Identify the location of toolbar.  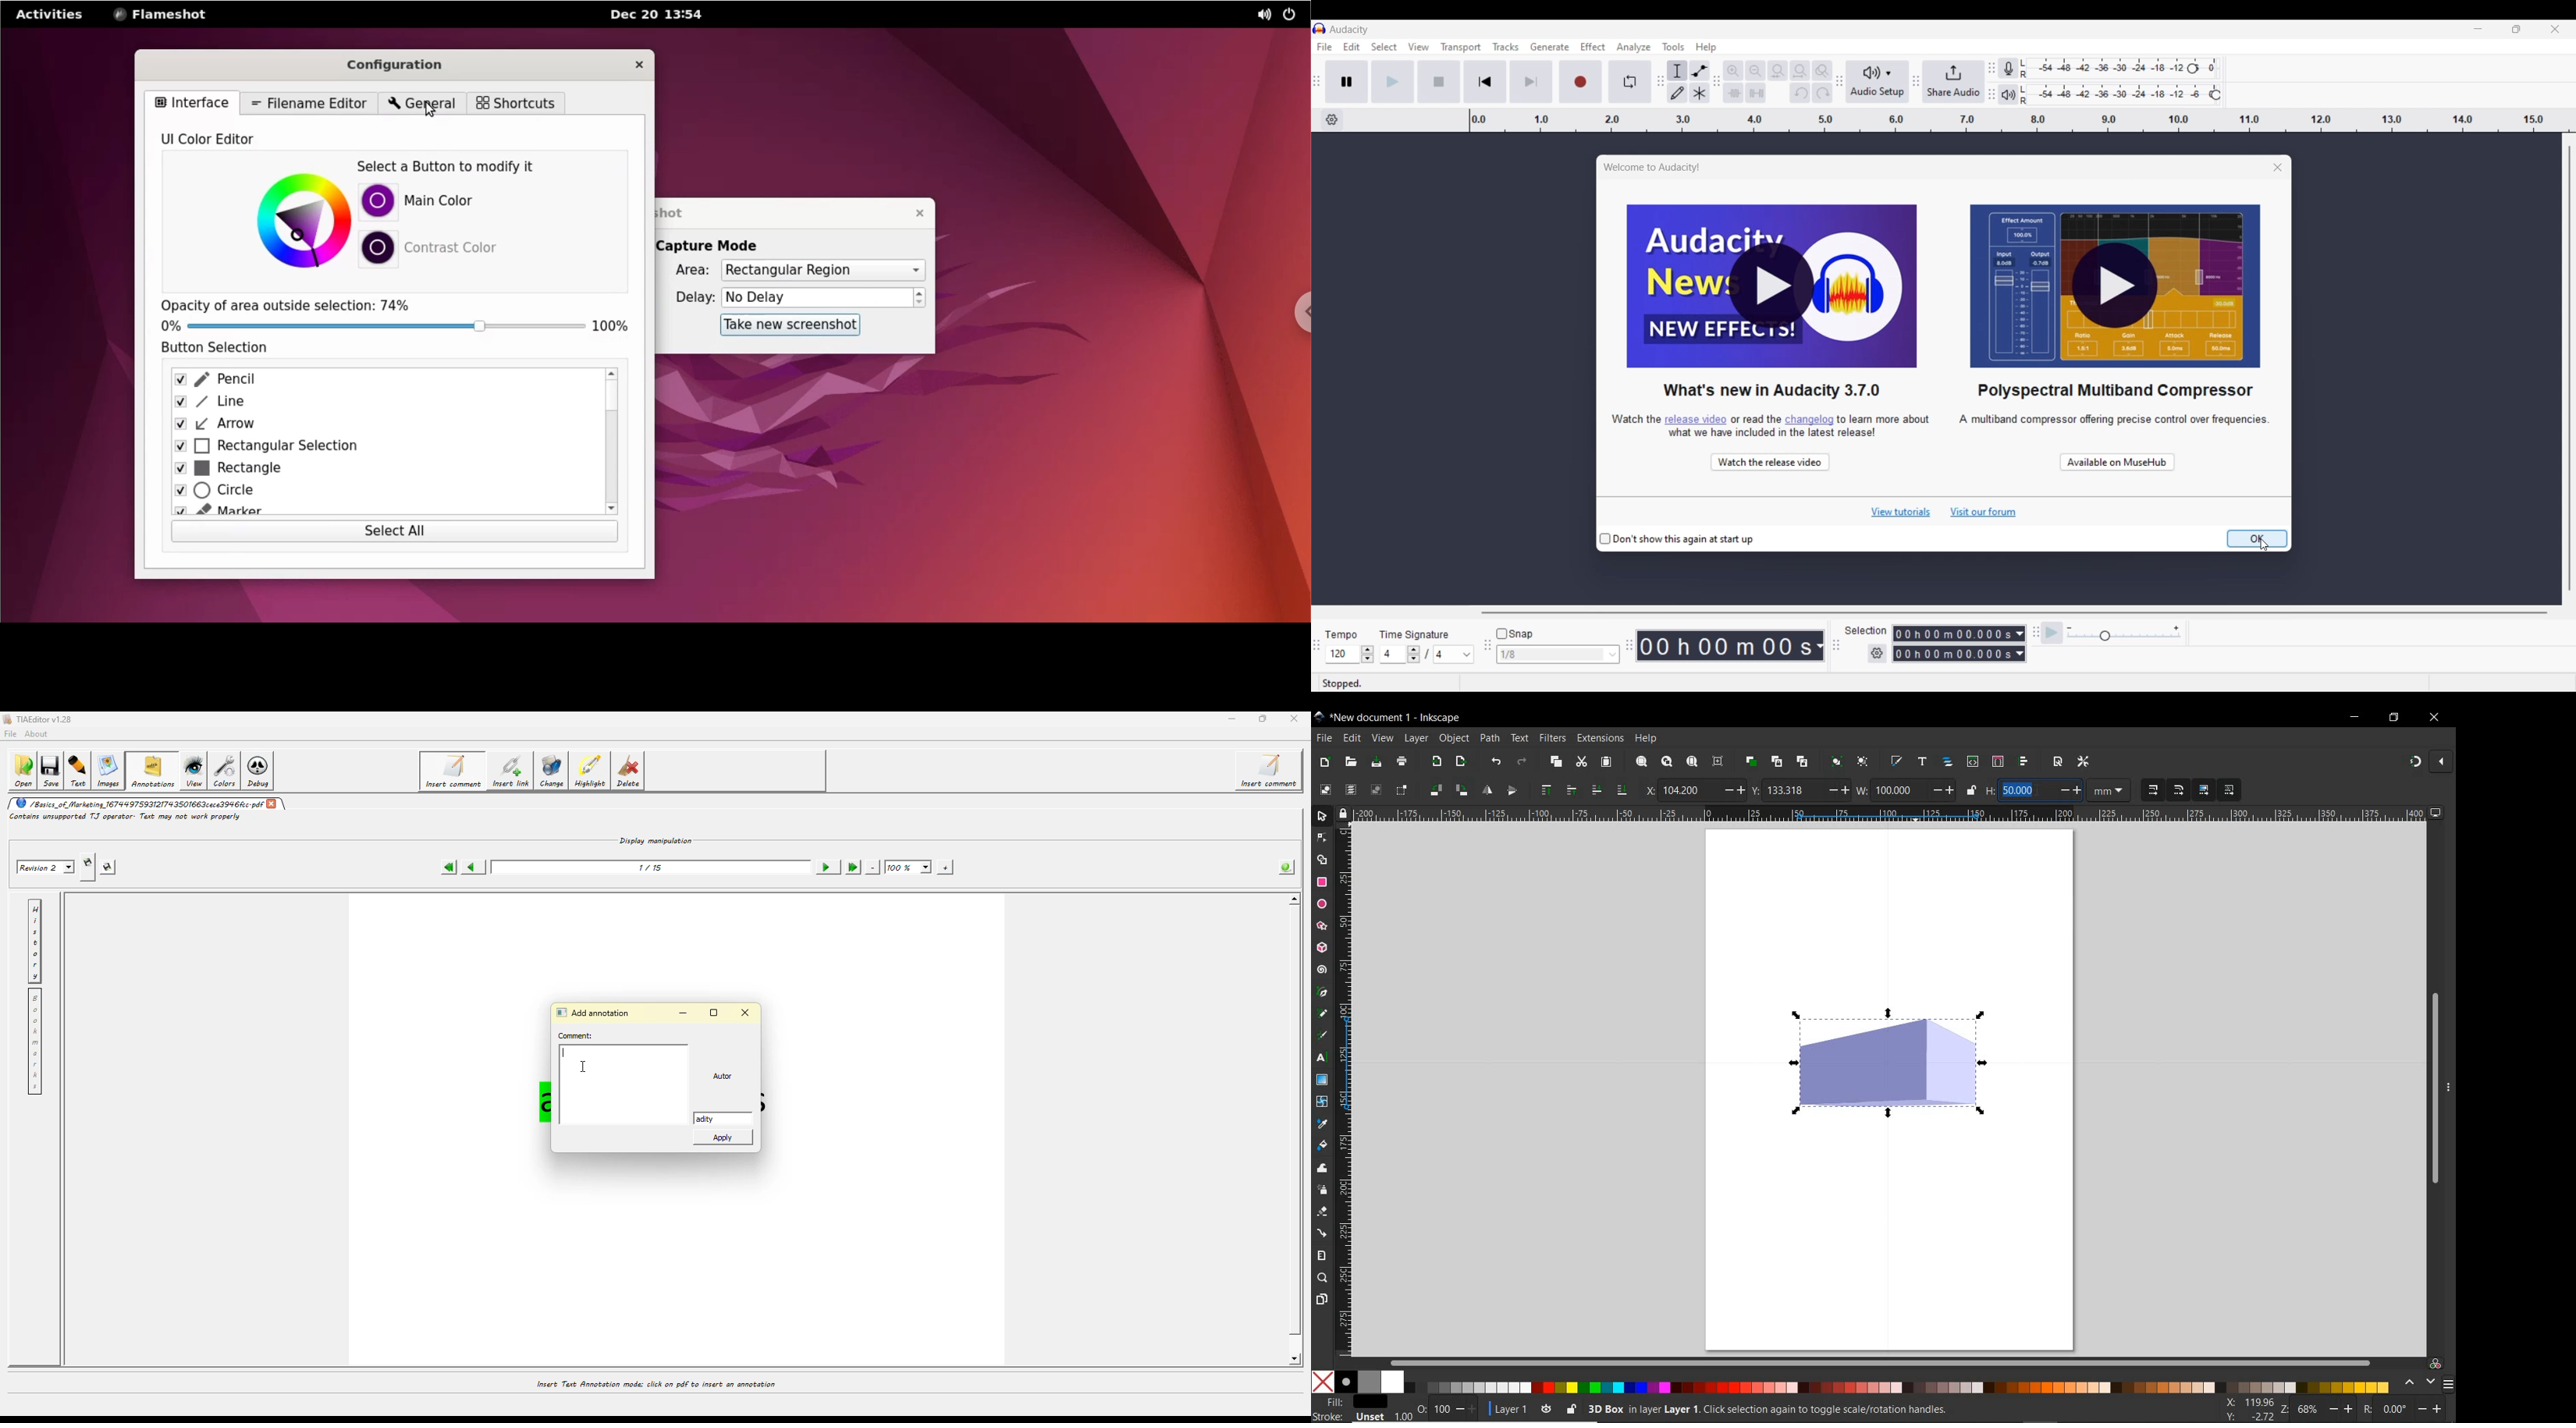
(1319, 80).